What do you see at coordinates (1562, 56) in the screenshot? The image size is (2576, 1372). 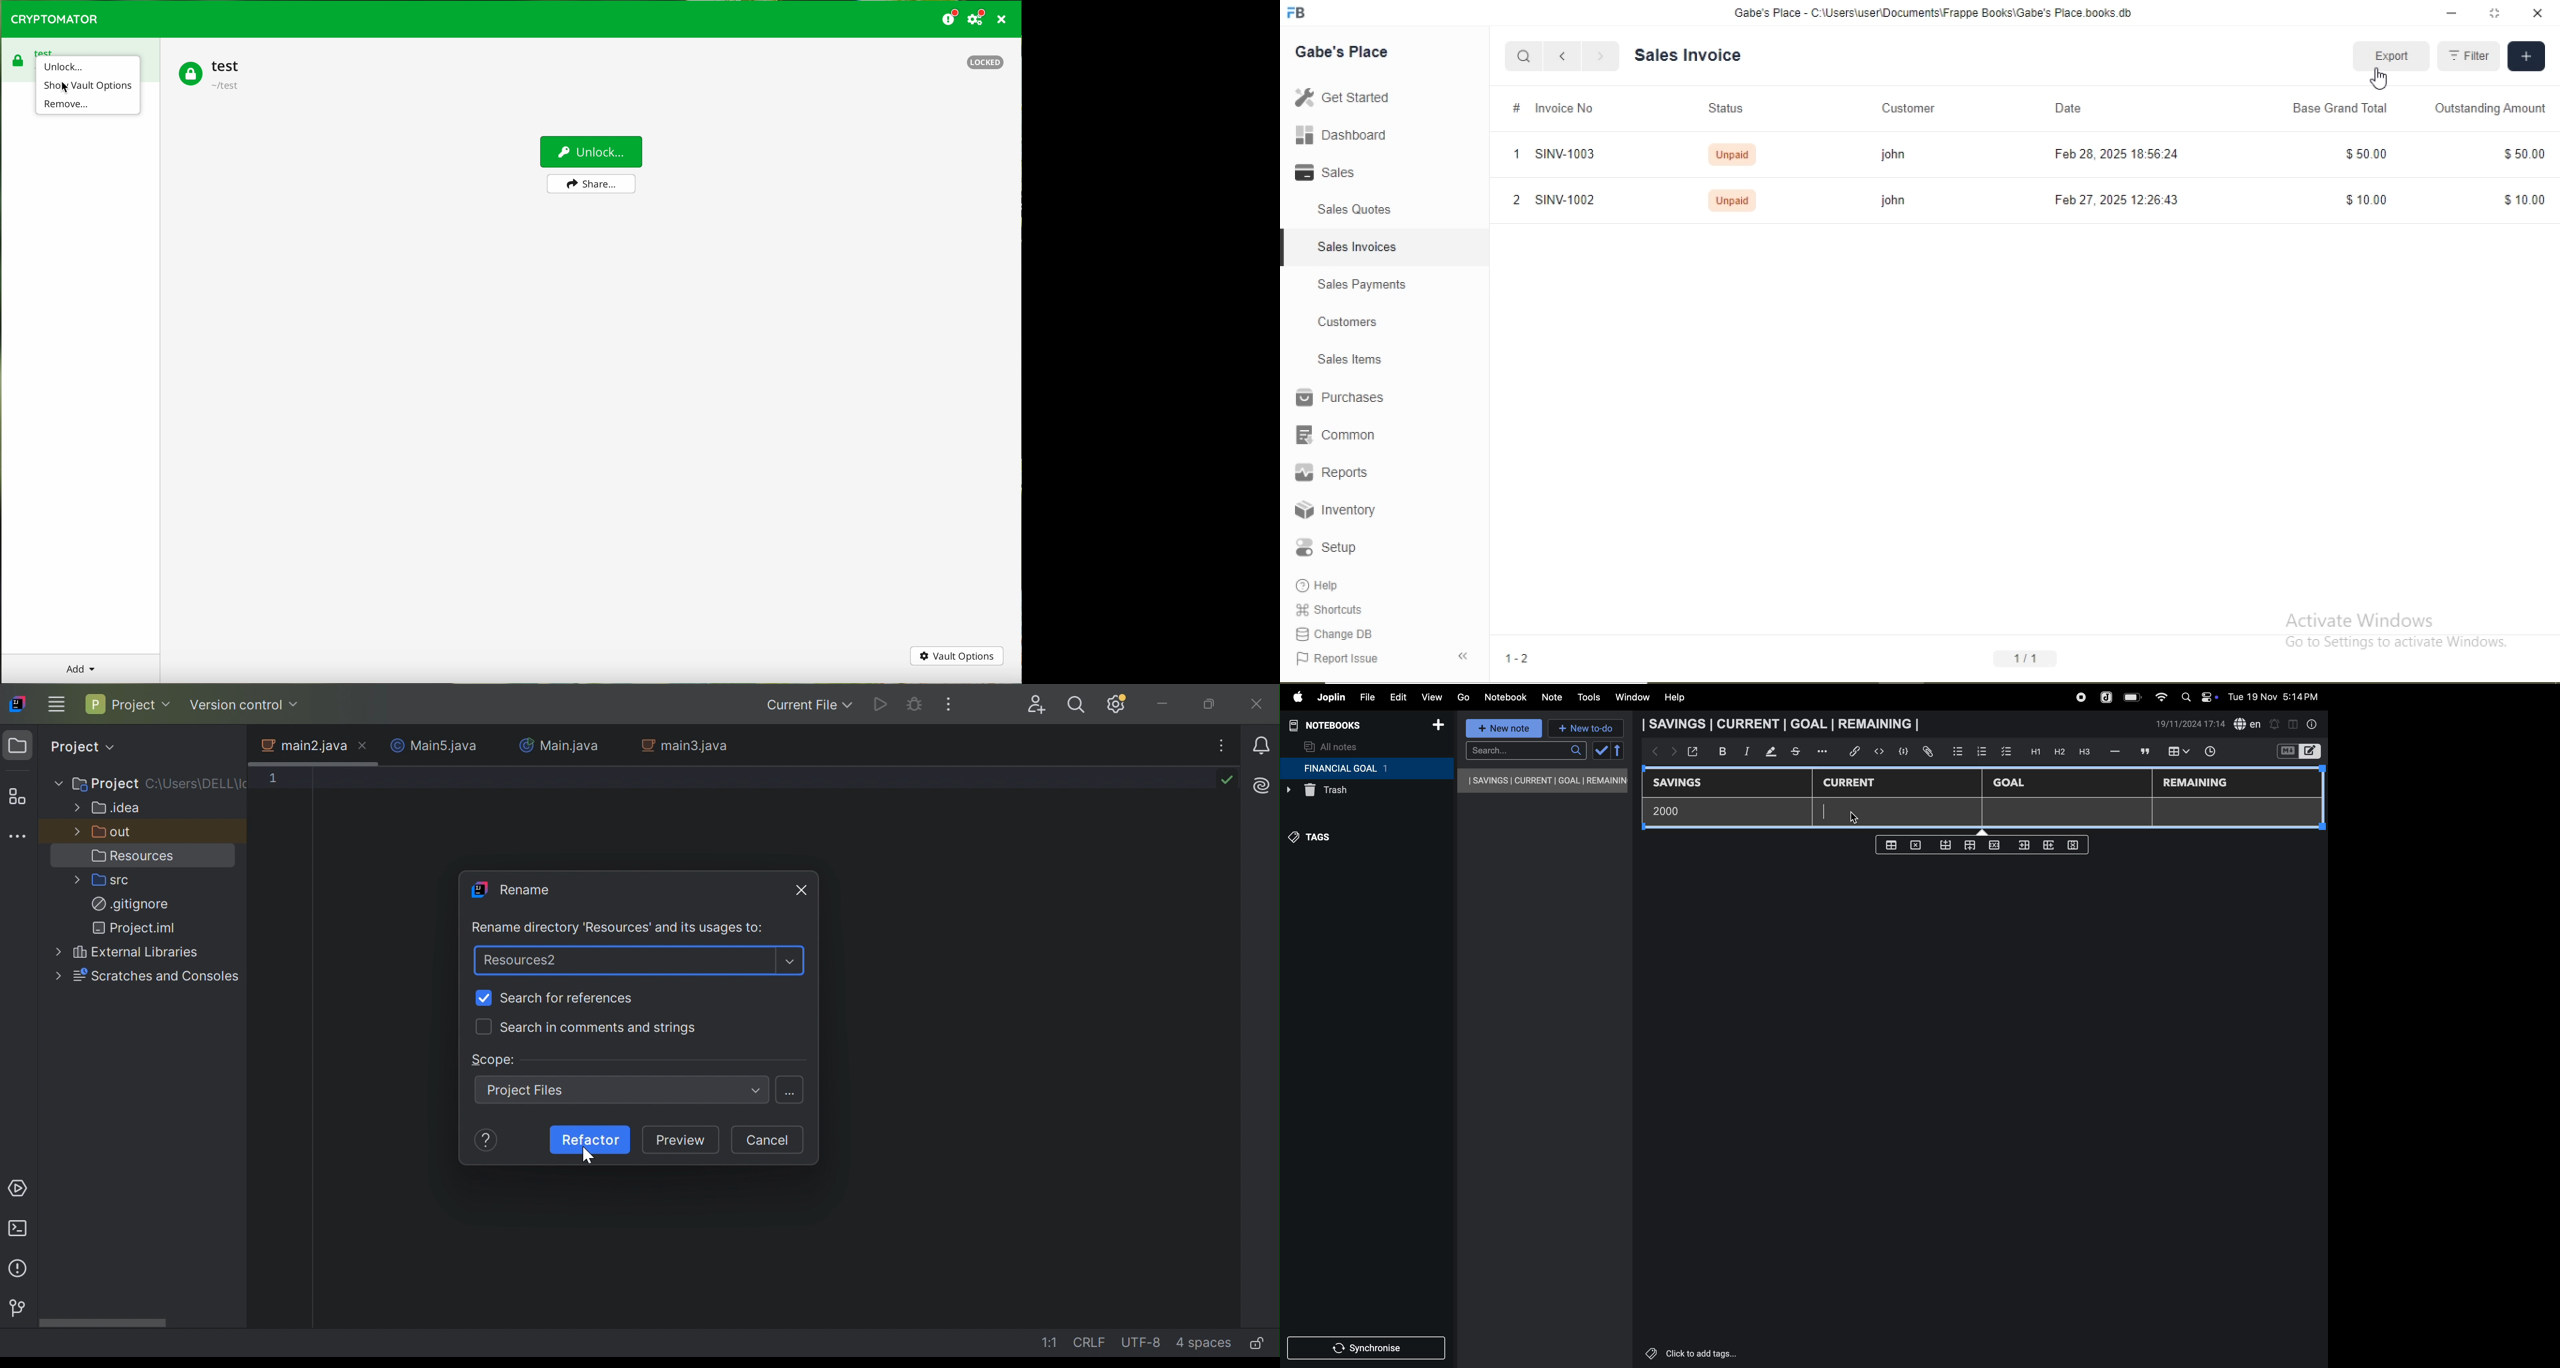 I see `back` at bounding box center [1562, 56].